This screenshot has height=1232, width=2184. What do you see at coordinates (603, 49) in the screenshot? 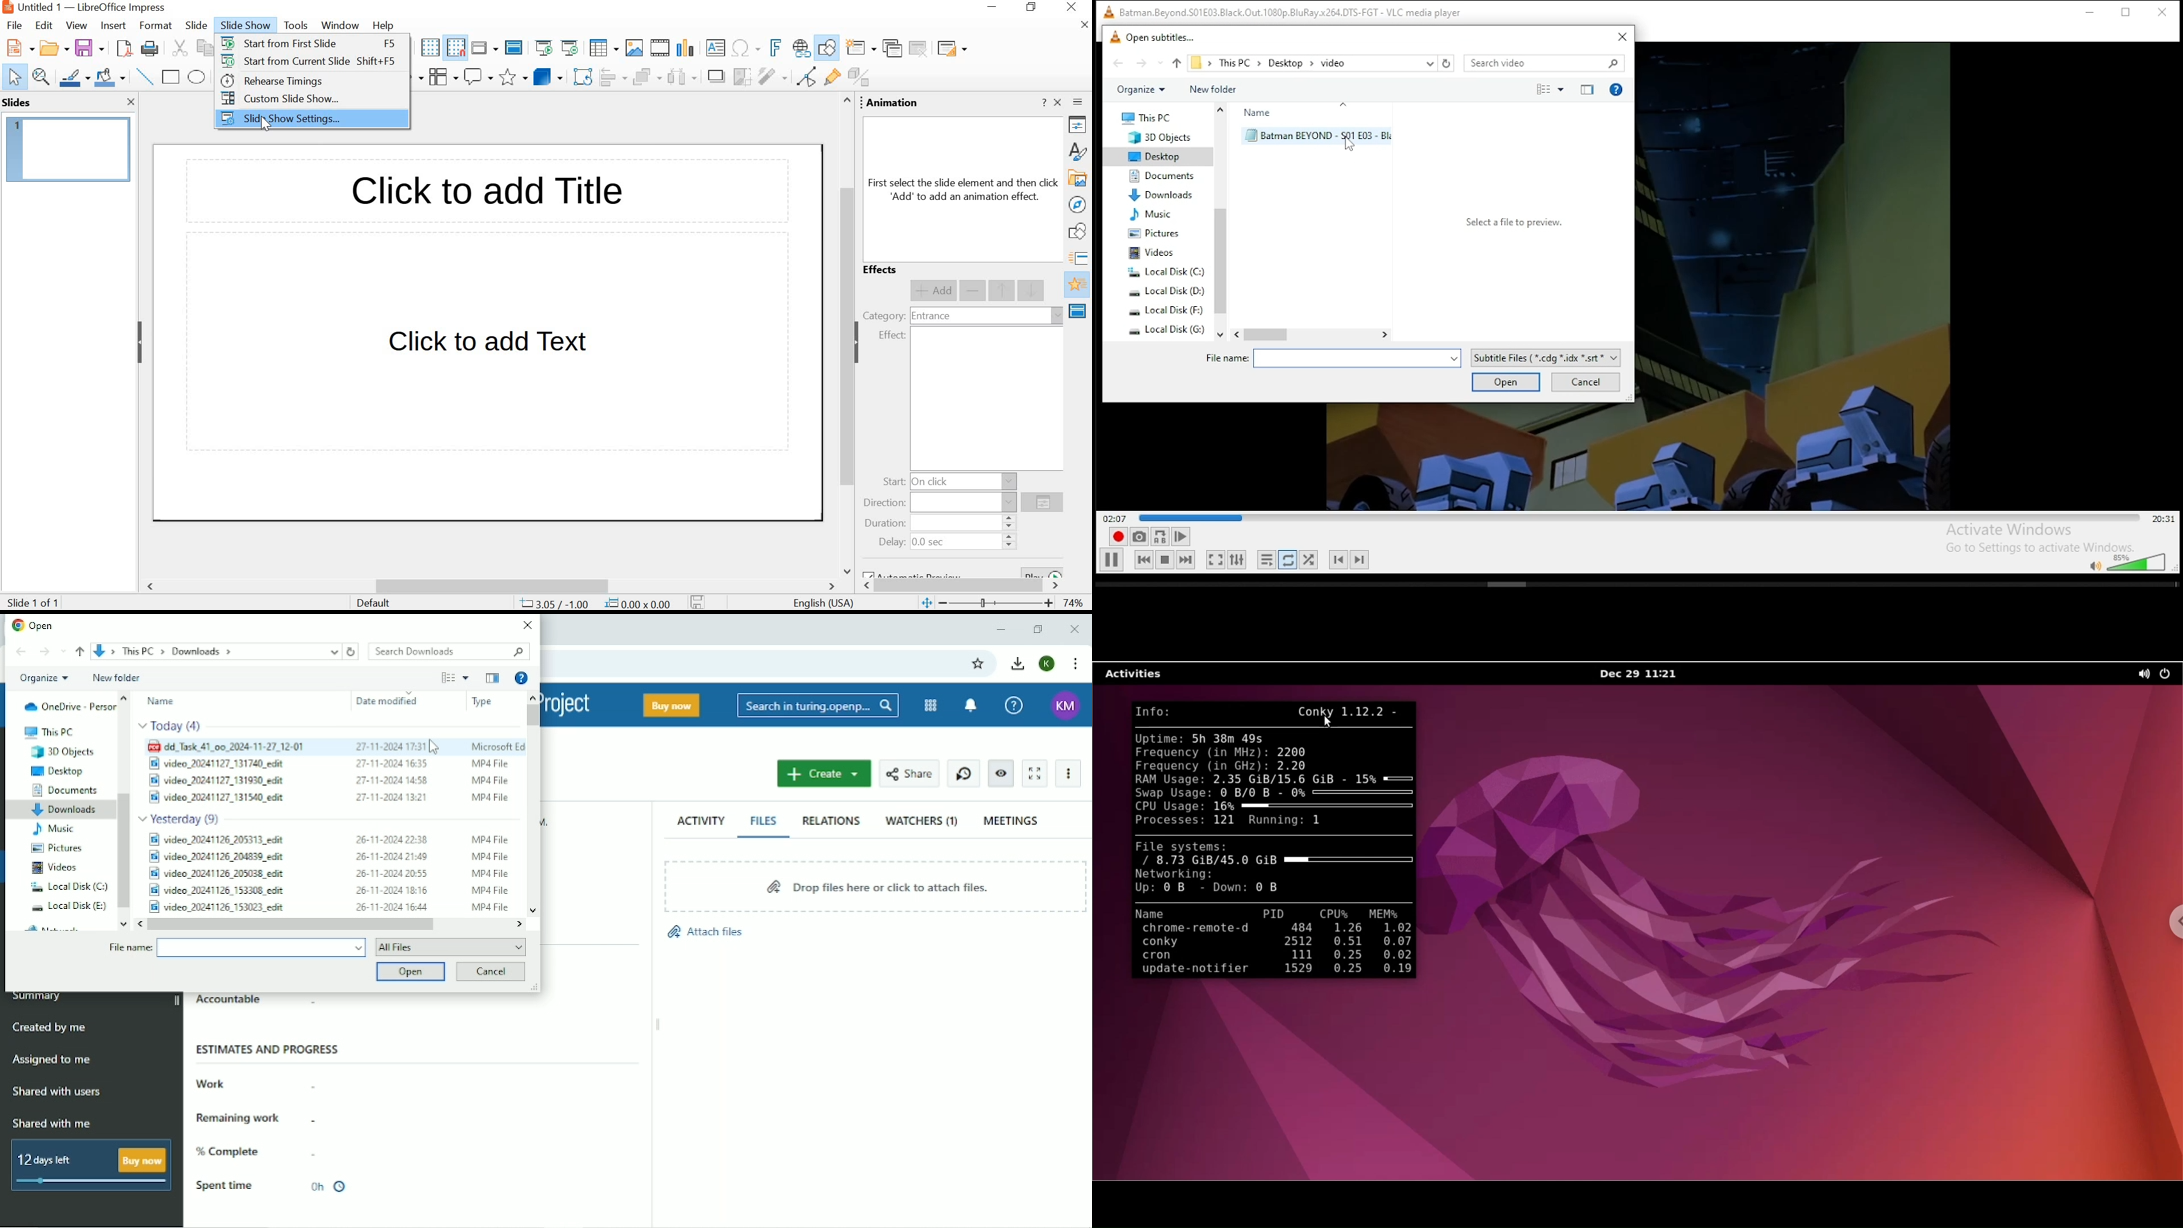
I see `insert table` at bounding box center [603, 49].